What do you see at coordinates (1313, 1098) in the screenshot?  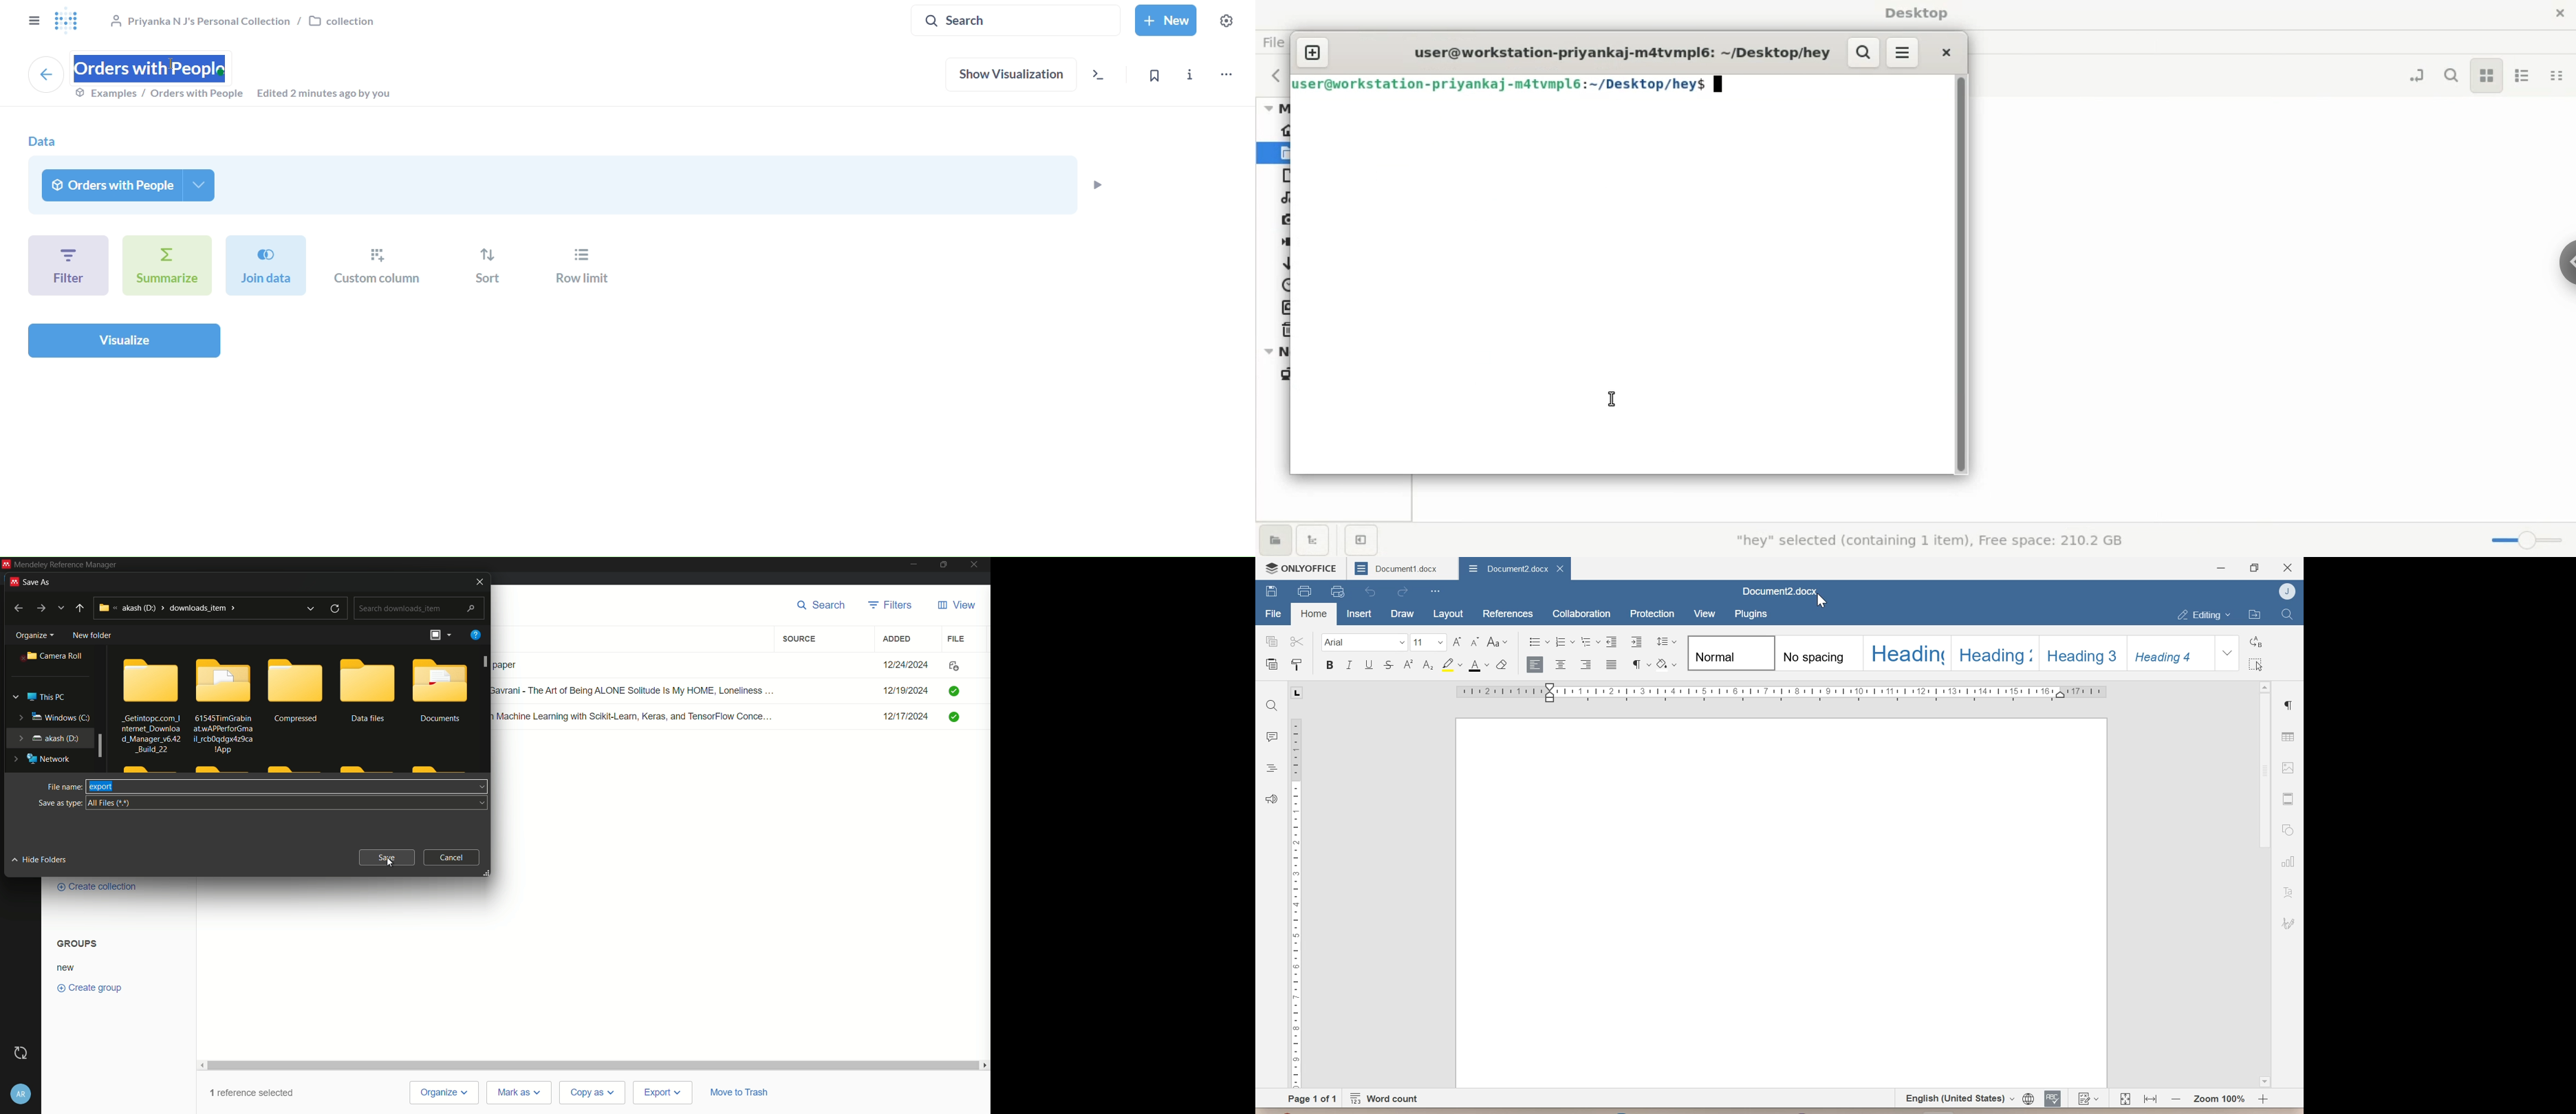 I see `Page 1 of 1` at bounding box center [1313, 1098].